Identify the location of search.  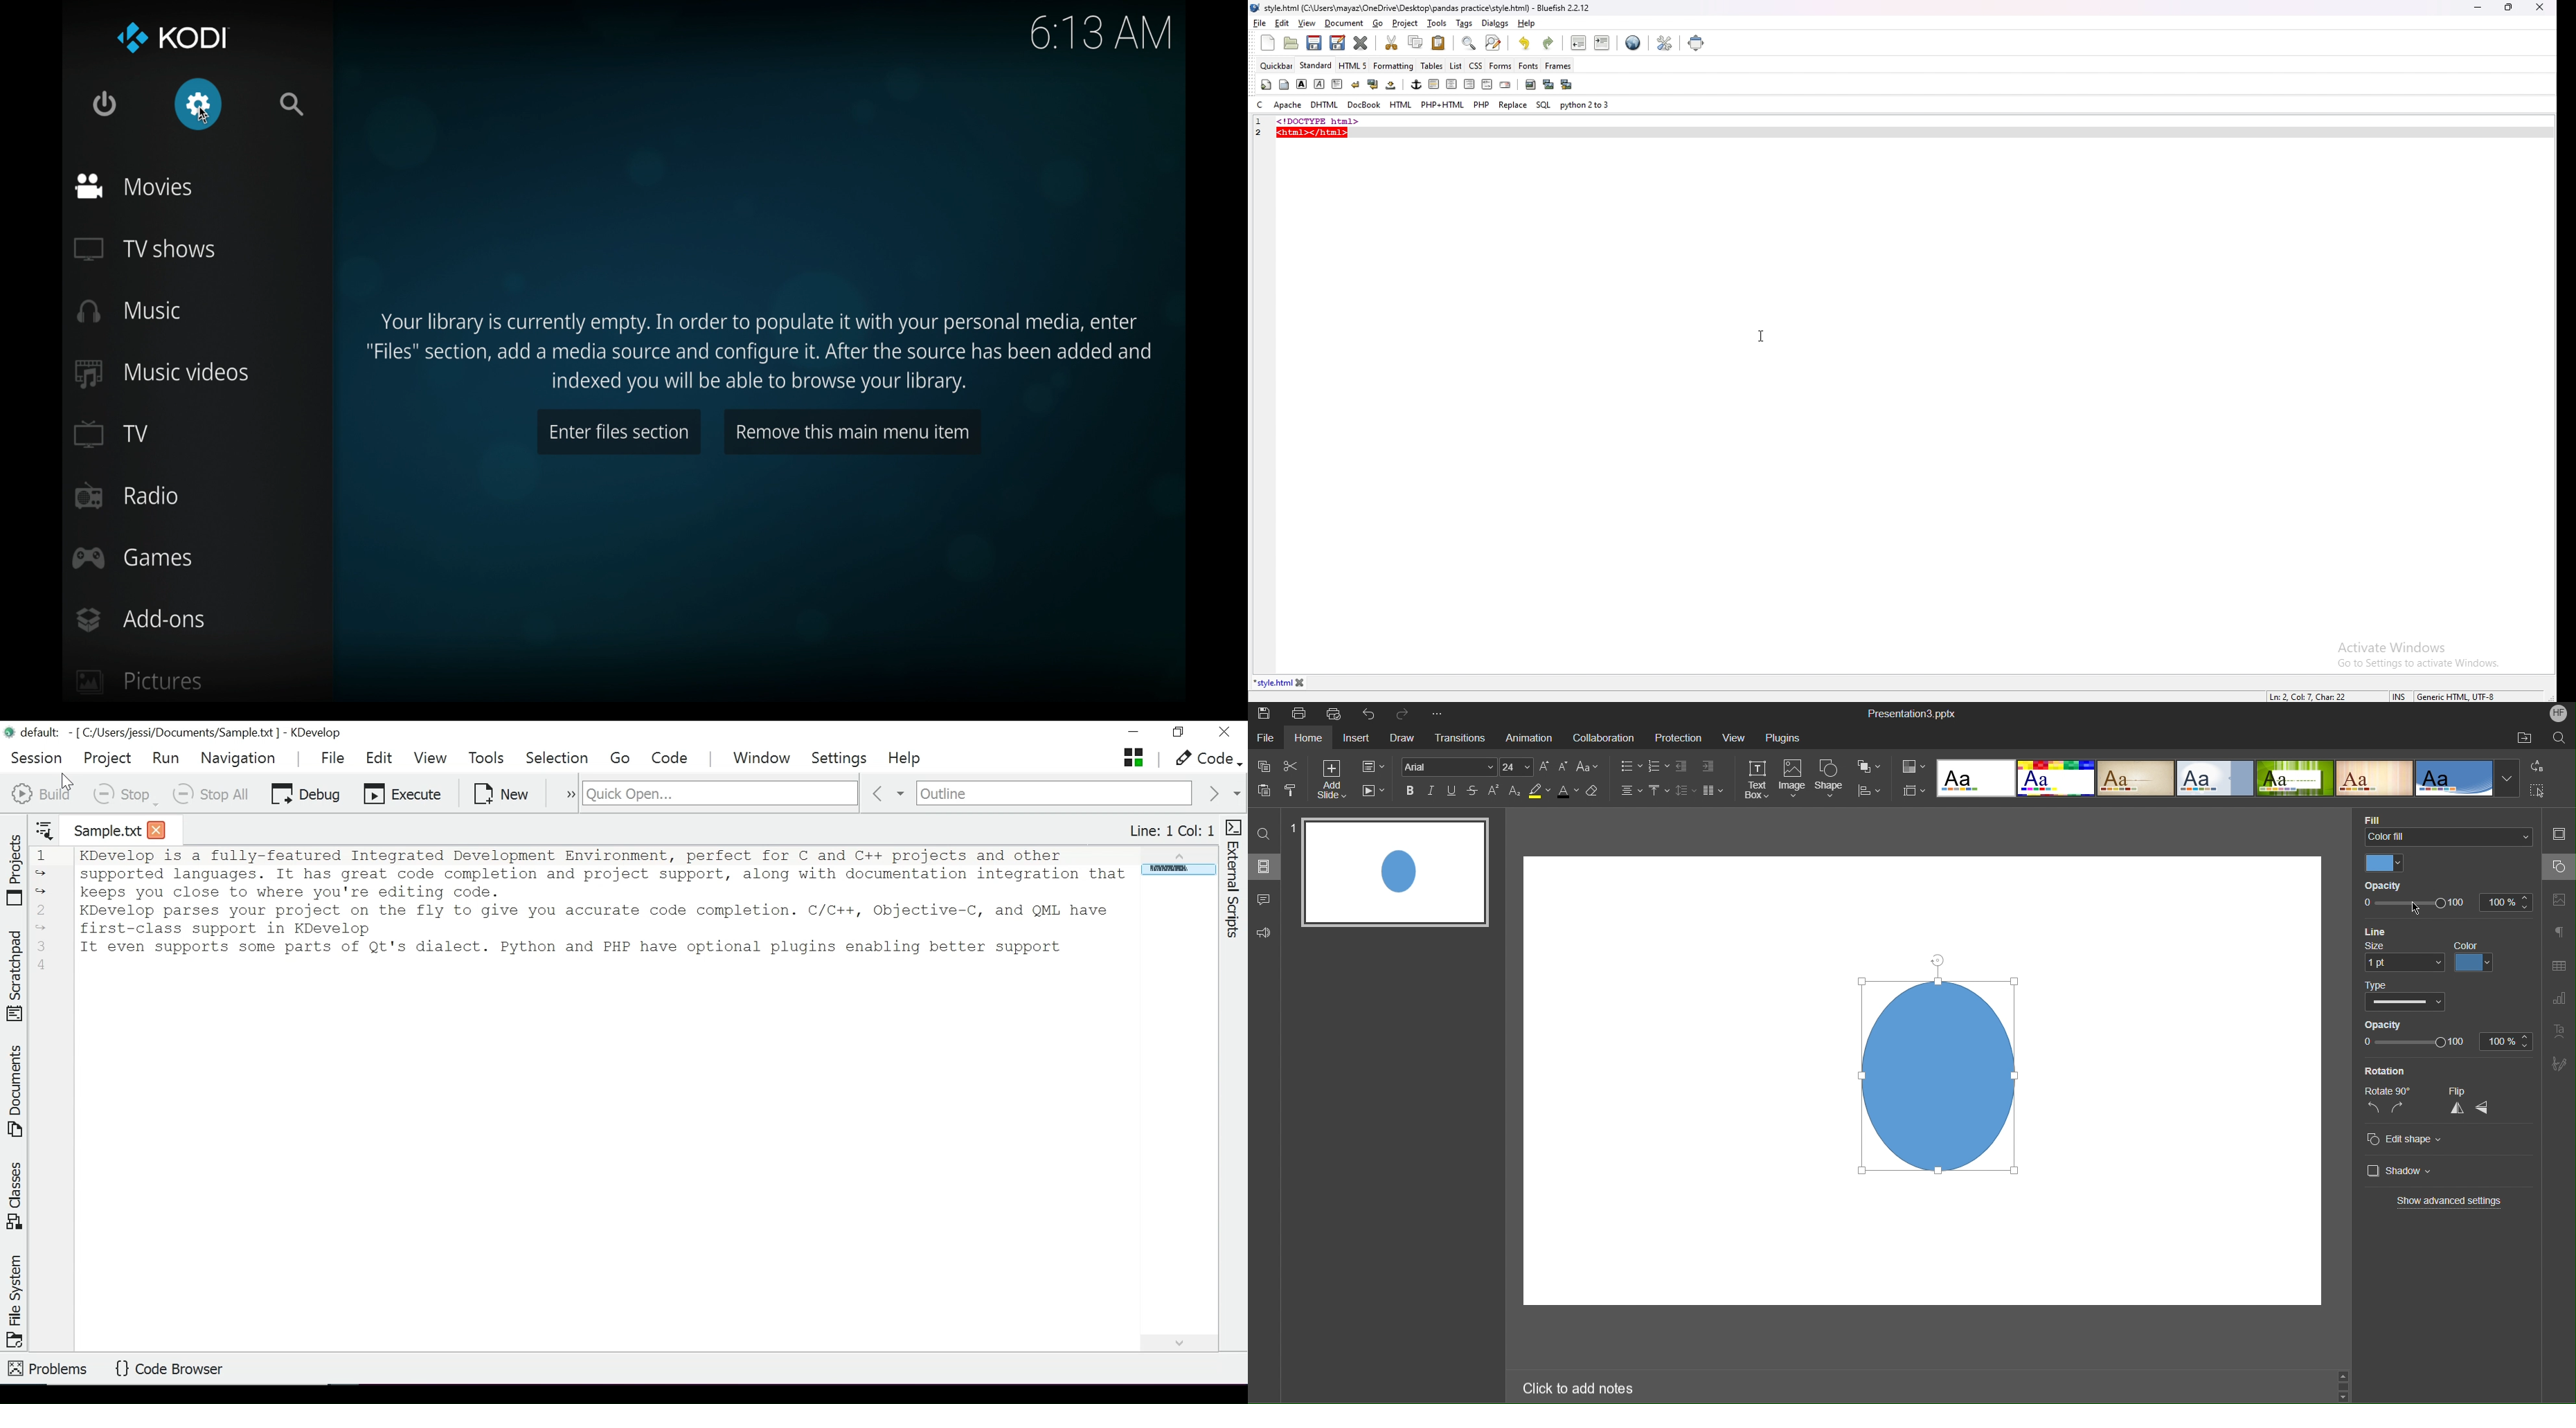
(292, 104).